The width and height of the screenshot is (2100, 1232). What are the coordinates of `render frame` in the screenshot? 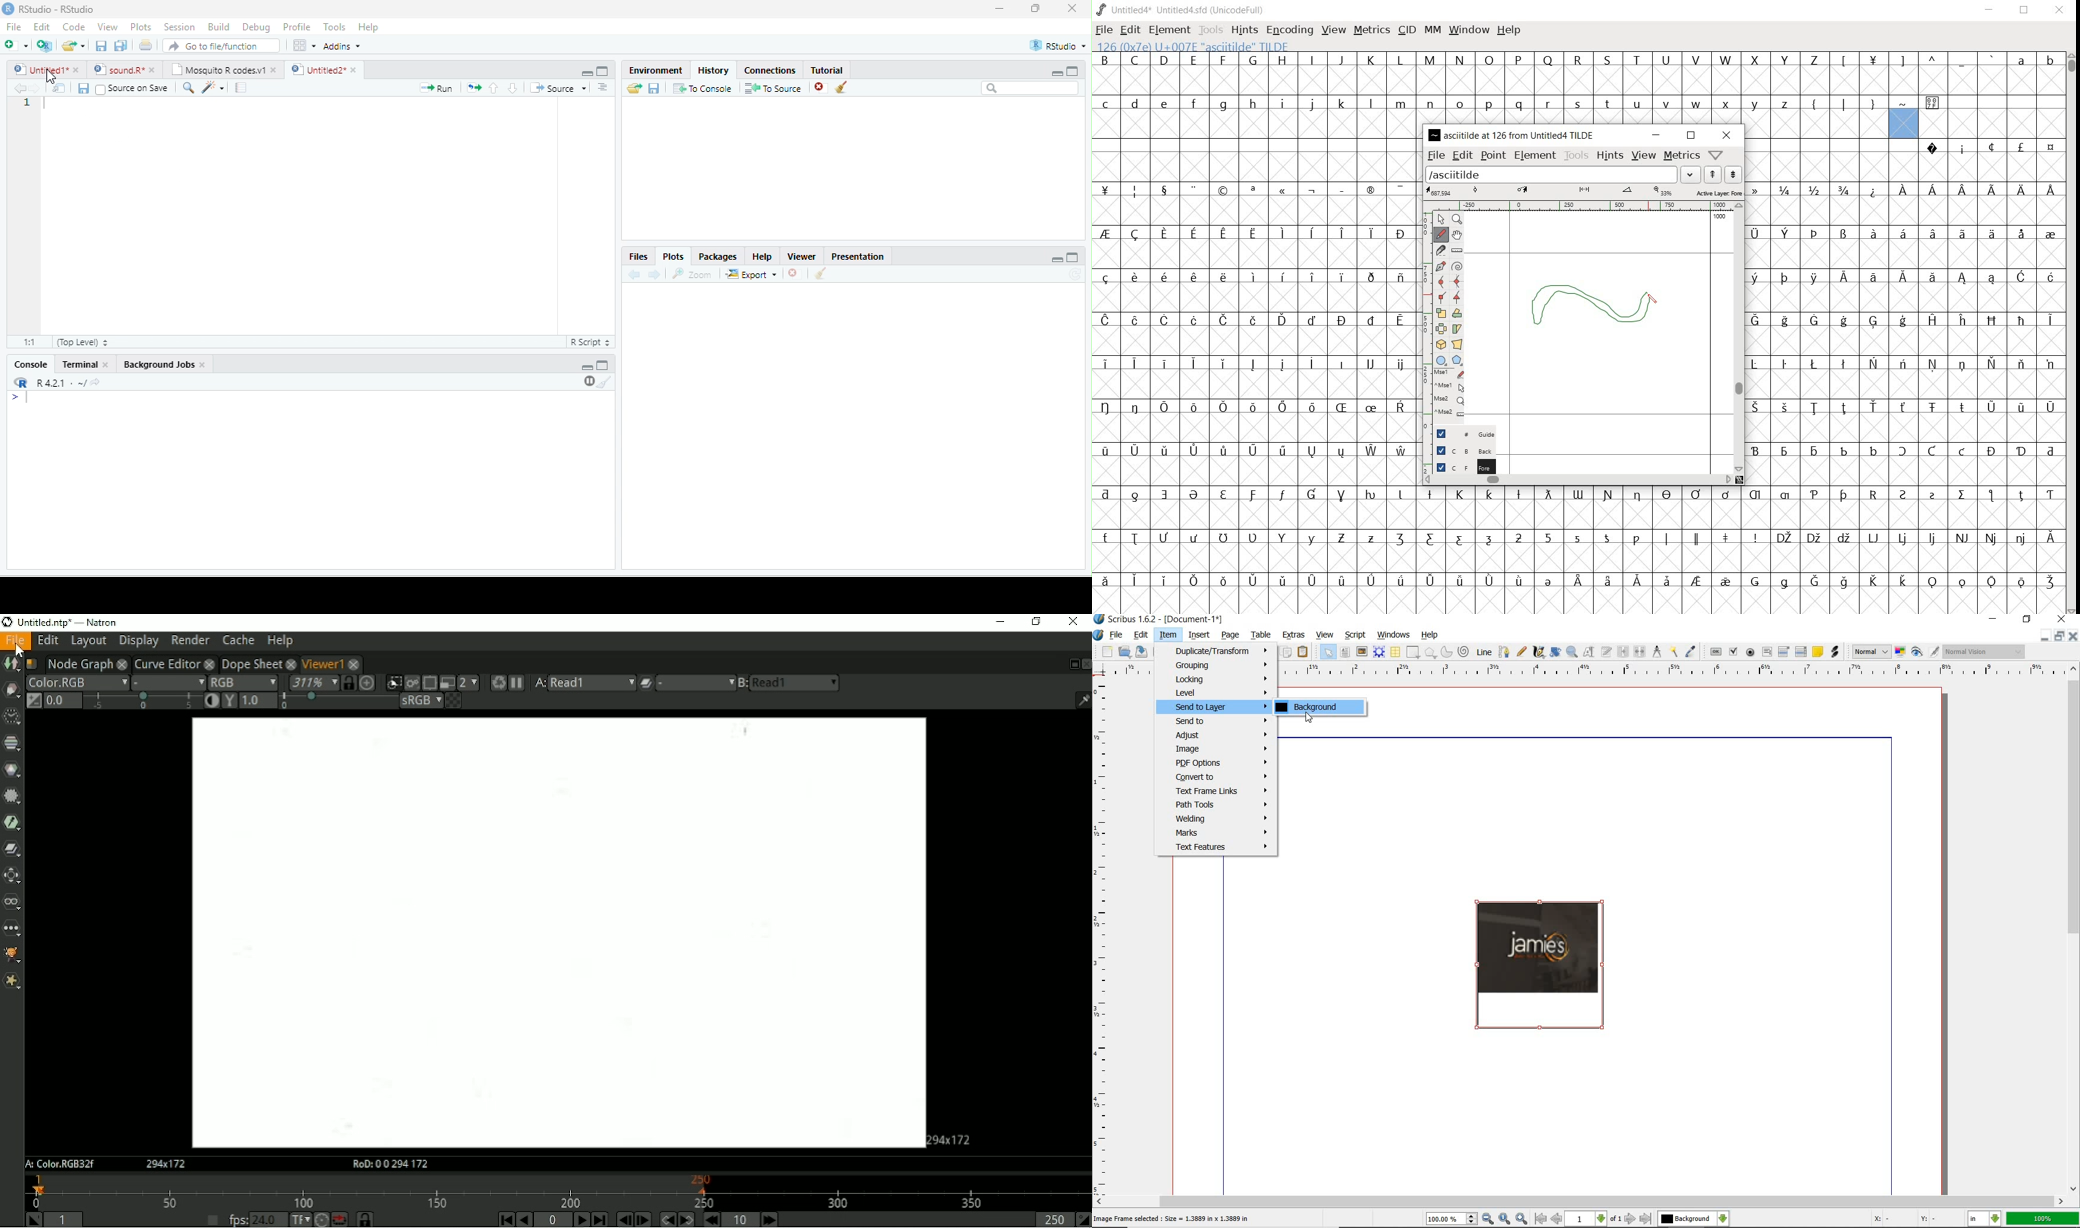 It's located at (1380, 652).